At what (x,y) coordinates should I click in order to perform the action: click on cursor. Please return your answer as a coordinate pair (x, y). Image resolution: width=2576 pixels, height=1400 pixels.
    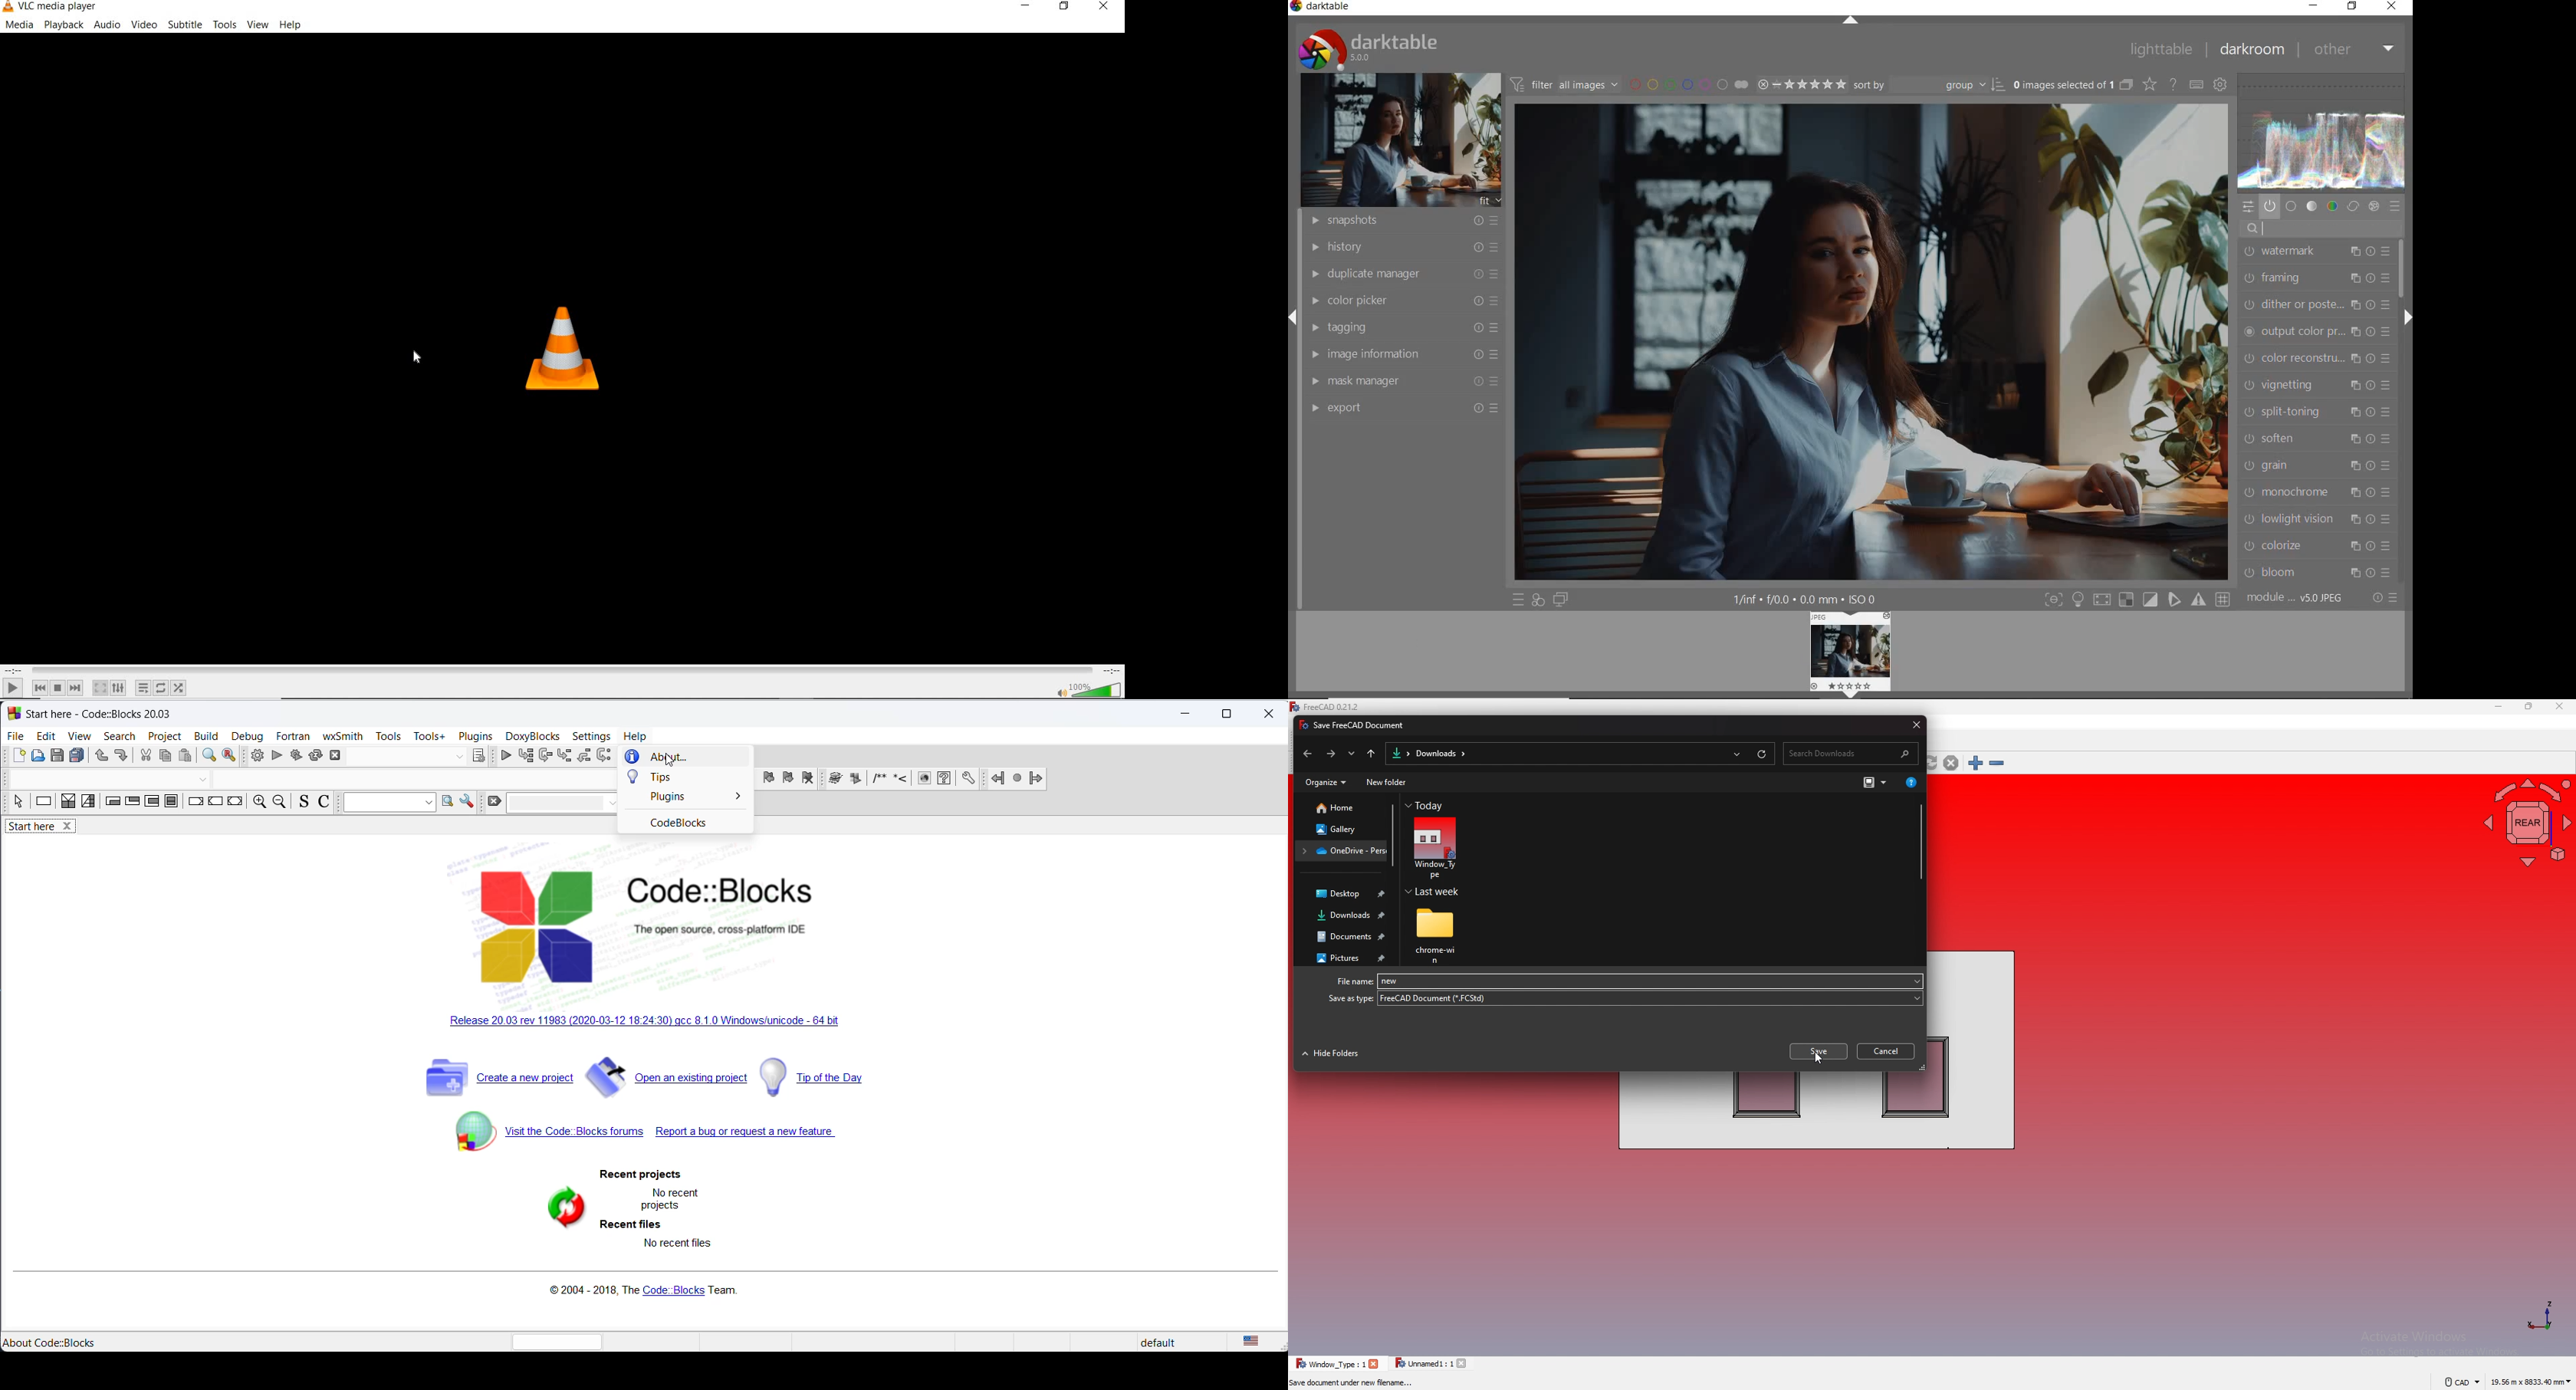
    Looking at the image, I should click on (1820, 1059).